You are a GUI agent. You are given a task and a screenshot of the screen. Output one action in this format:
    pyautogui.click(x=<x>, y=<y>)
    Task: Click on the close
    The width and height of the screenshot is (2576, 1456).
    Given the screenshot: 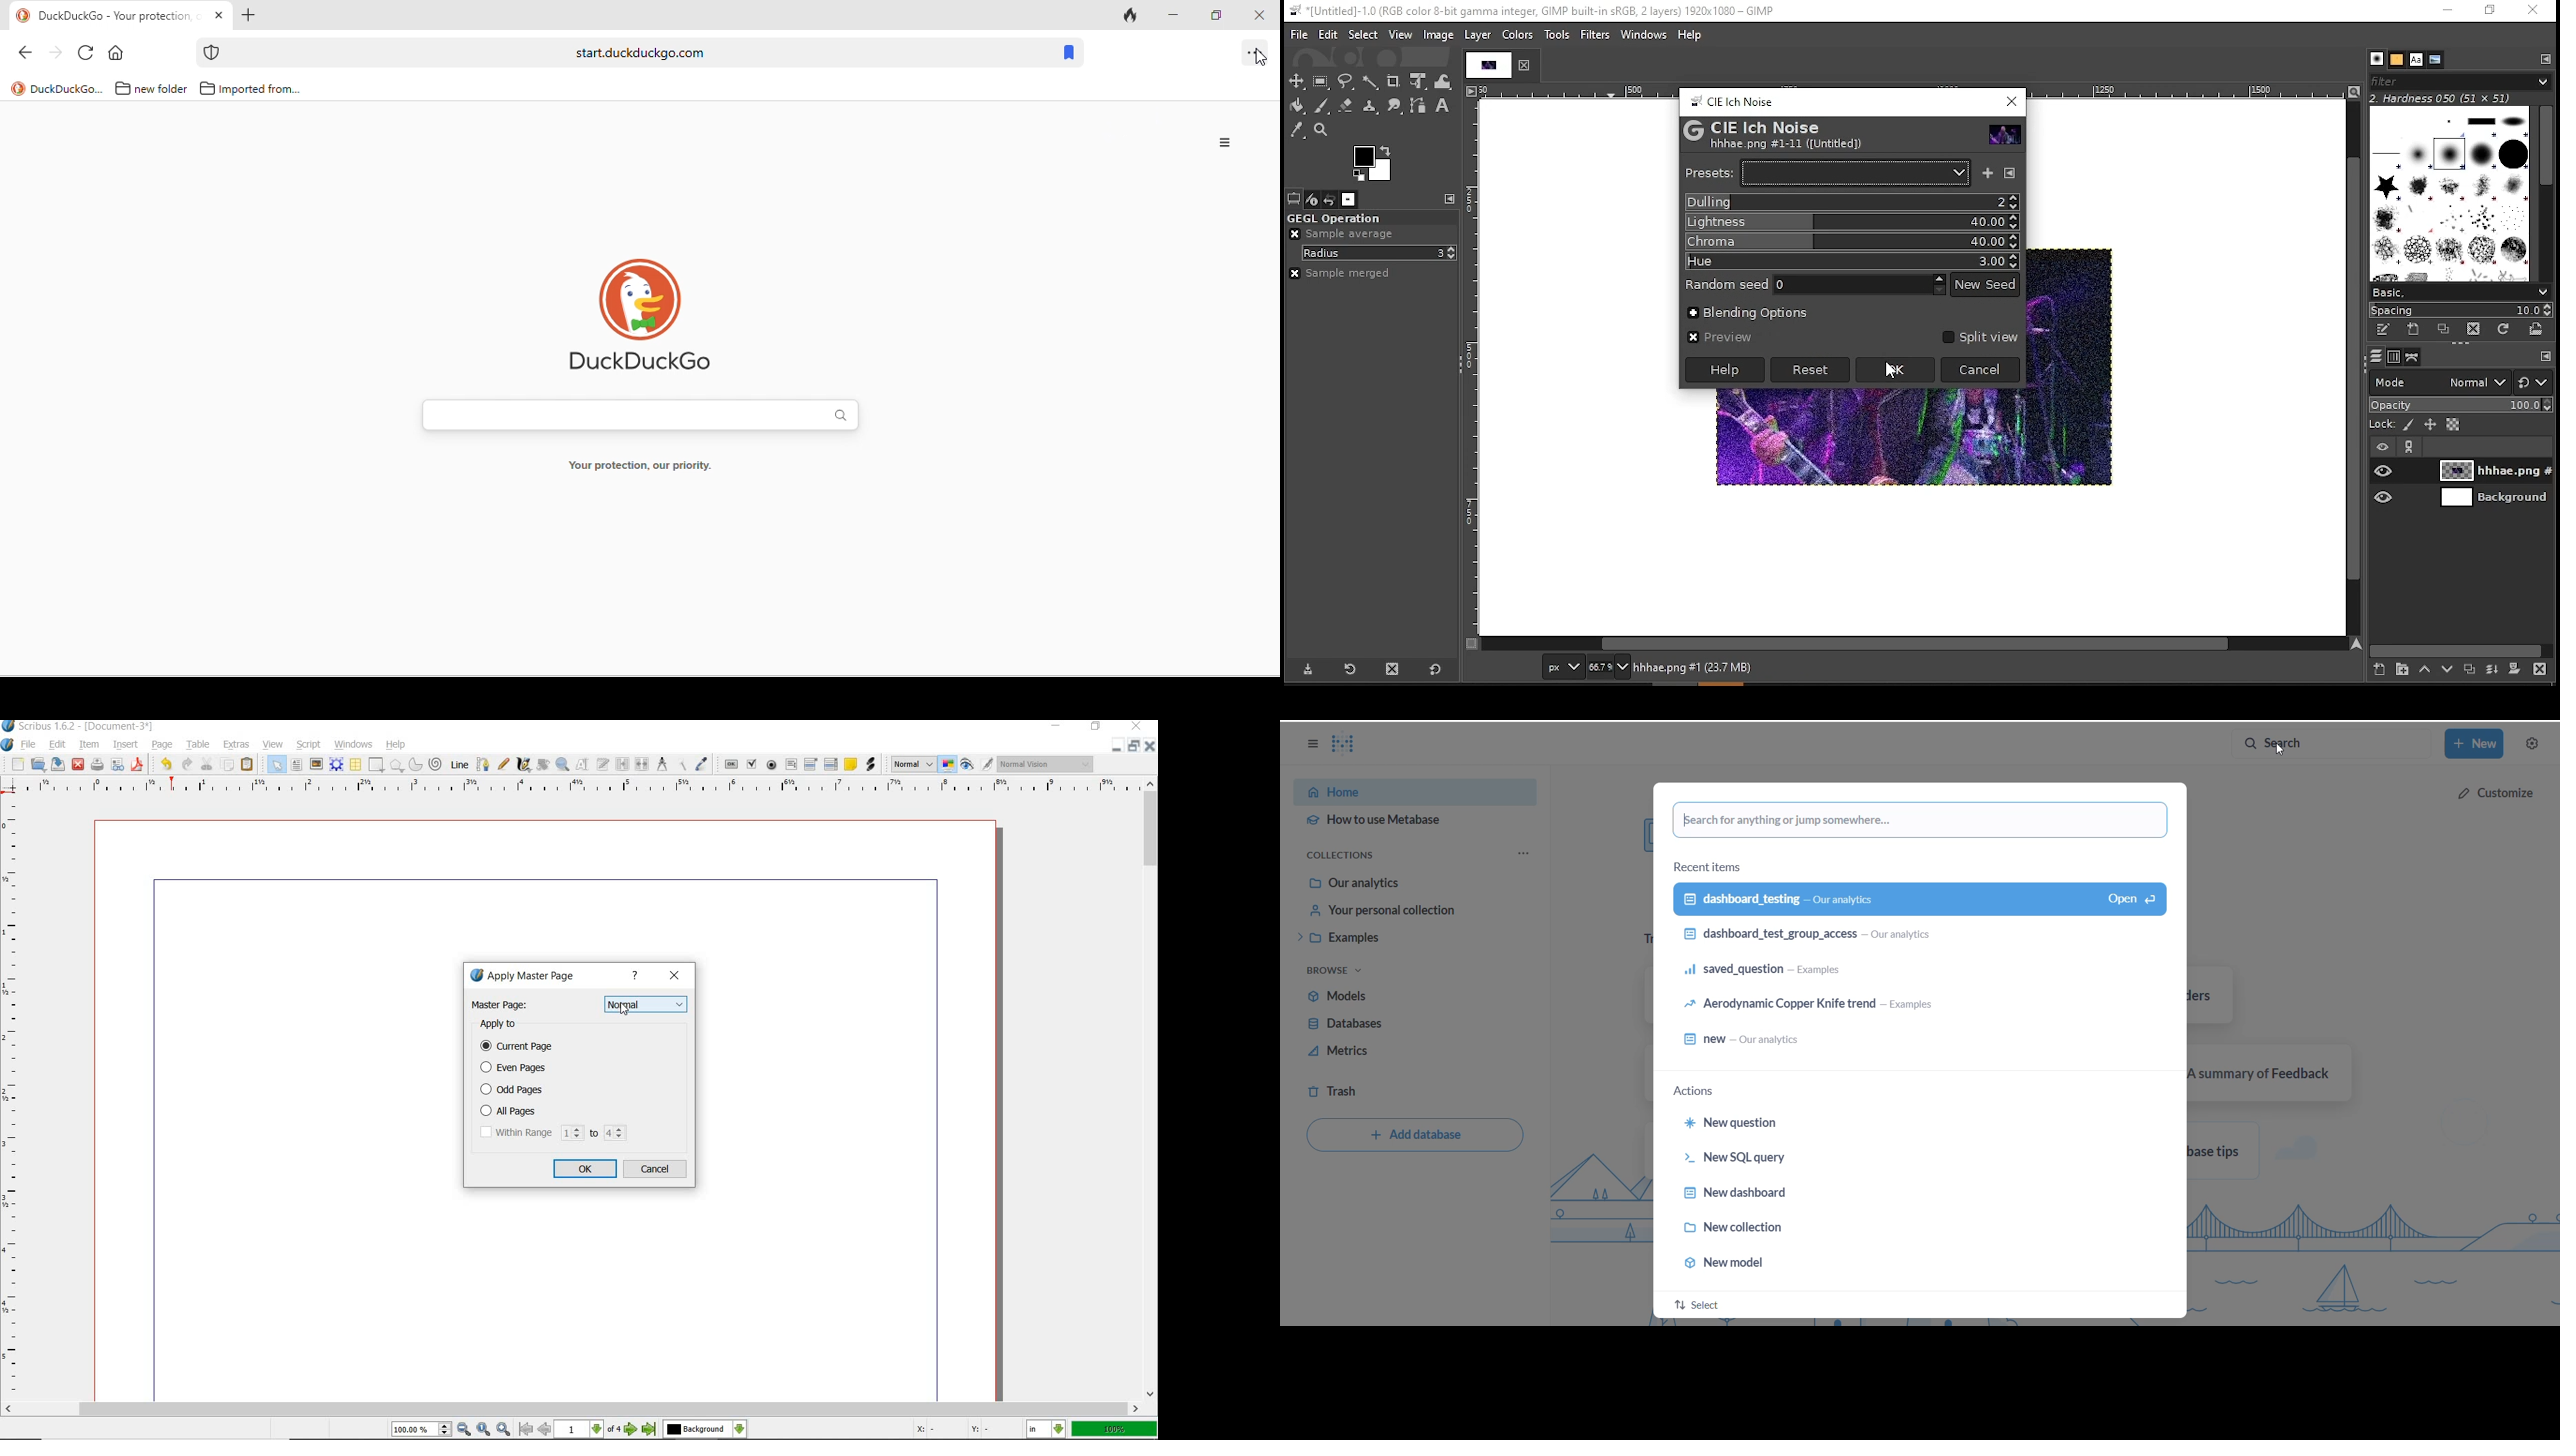 What is the action you would take?
    pyautogui.click(x=79, y=764)
    